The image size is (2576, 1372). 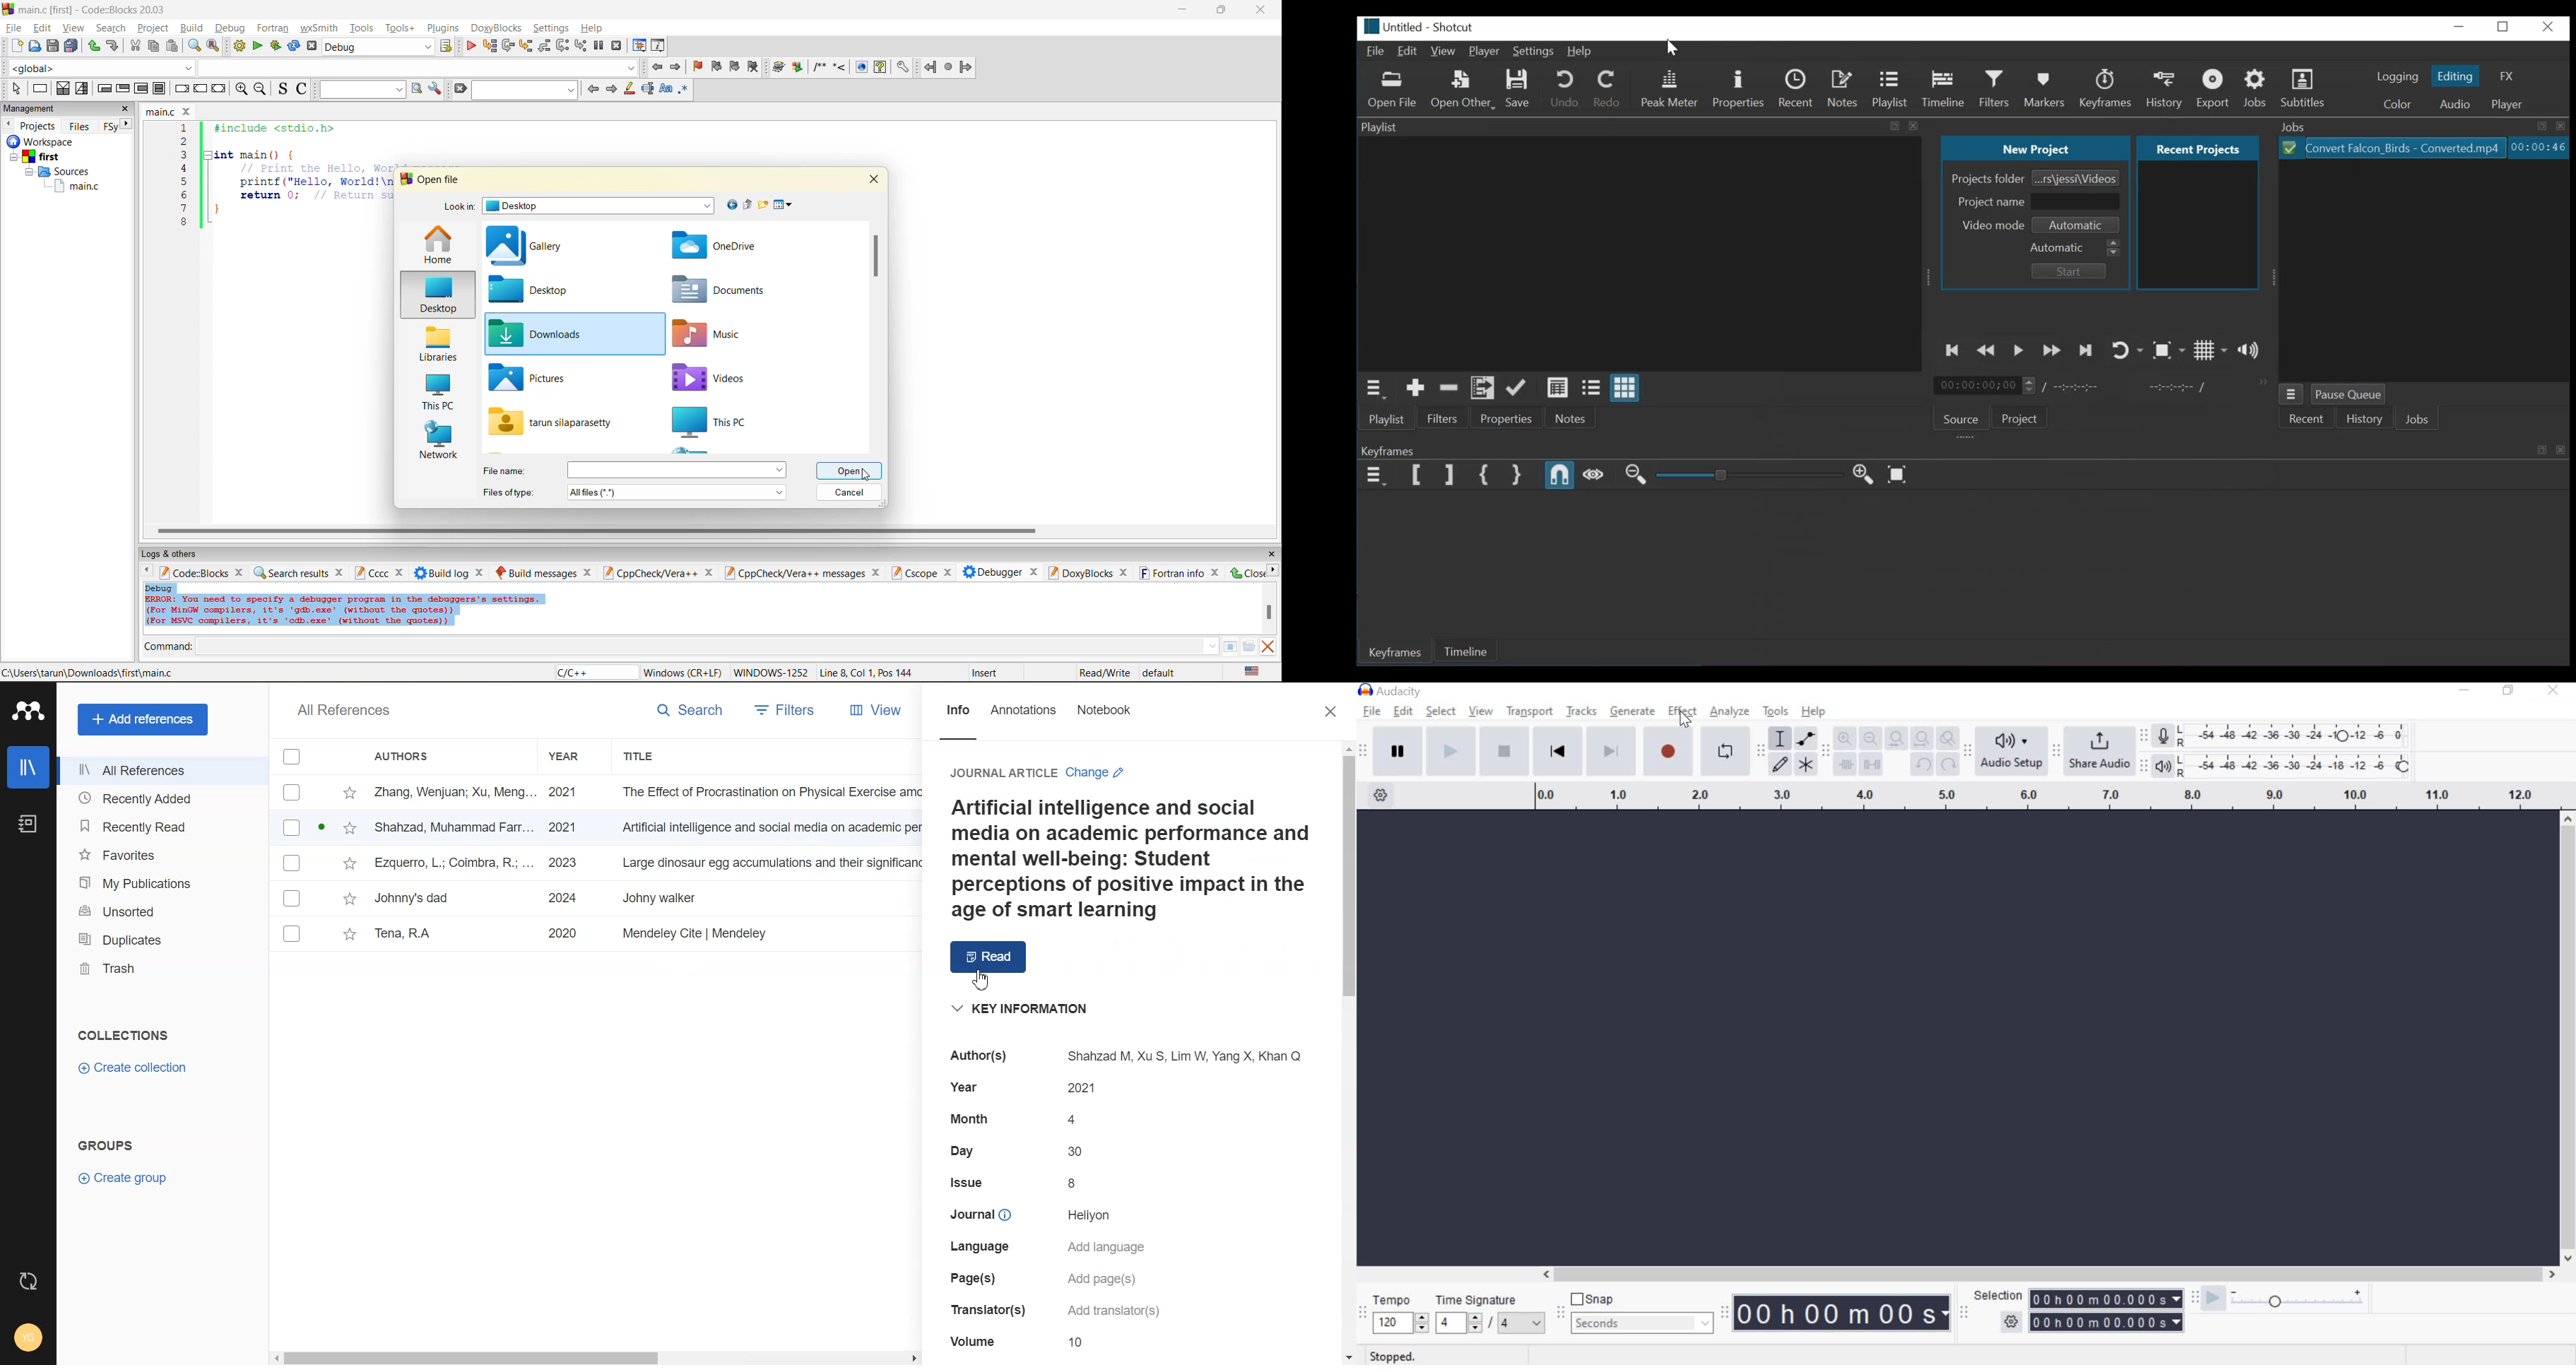 I want to click on Audio Setup, so click(x=2012, y=752).